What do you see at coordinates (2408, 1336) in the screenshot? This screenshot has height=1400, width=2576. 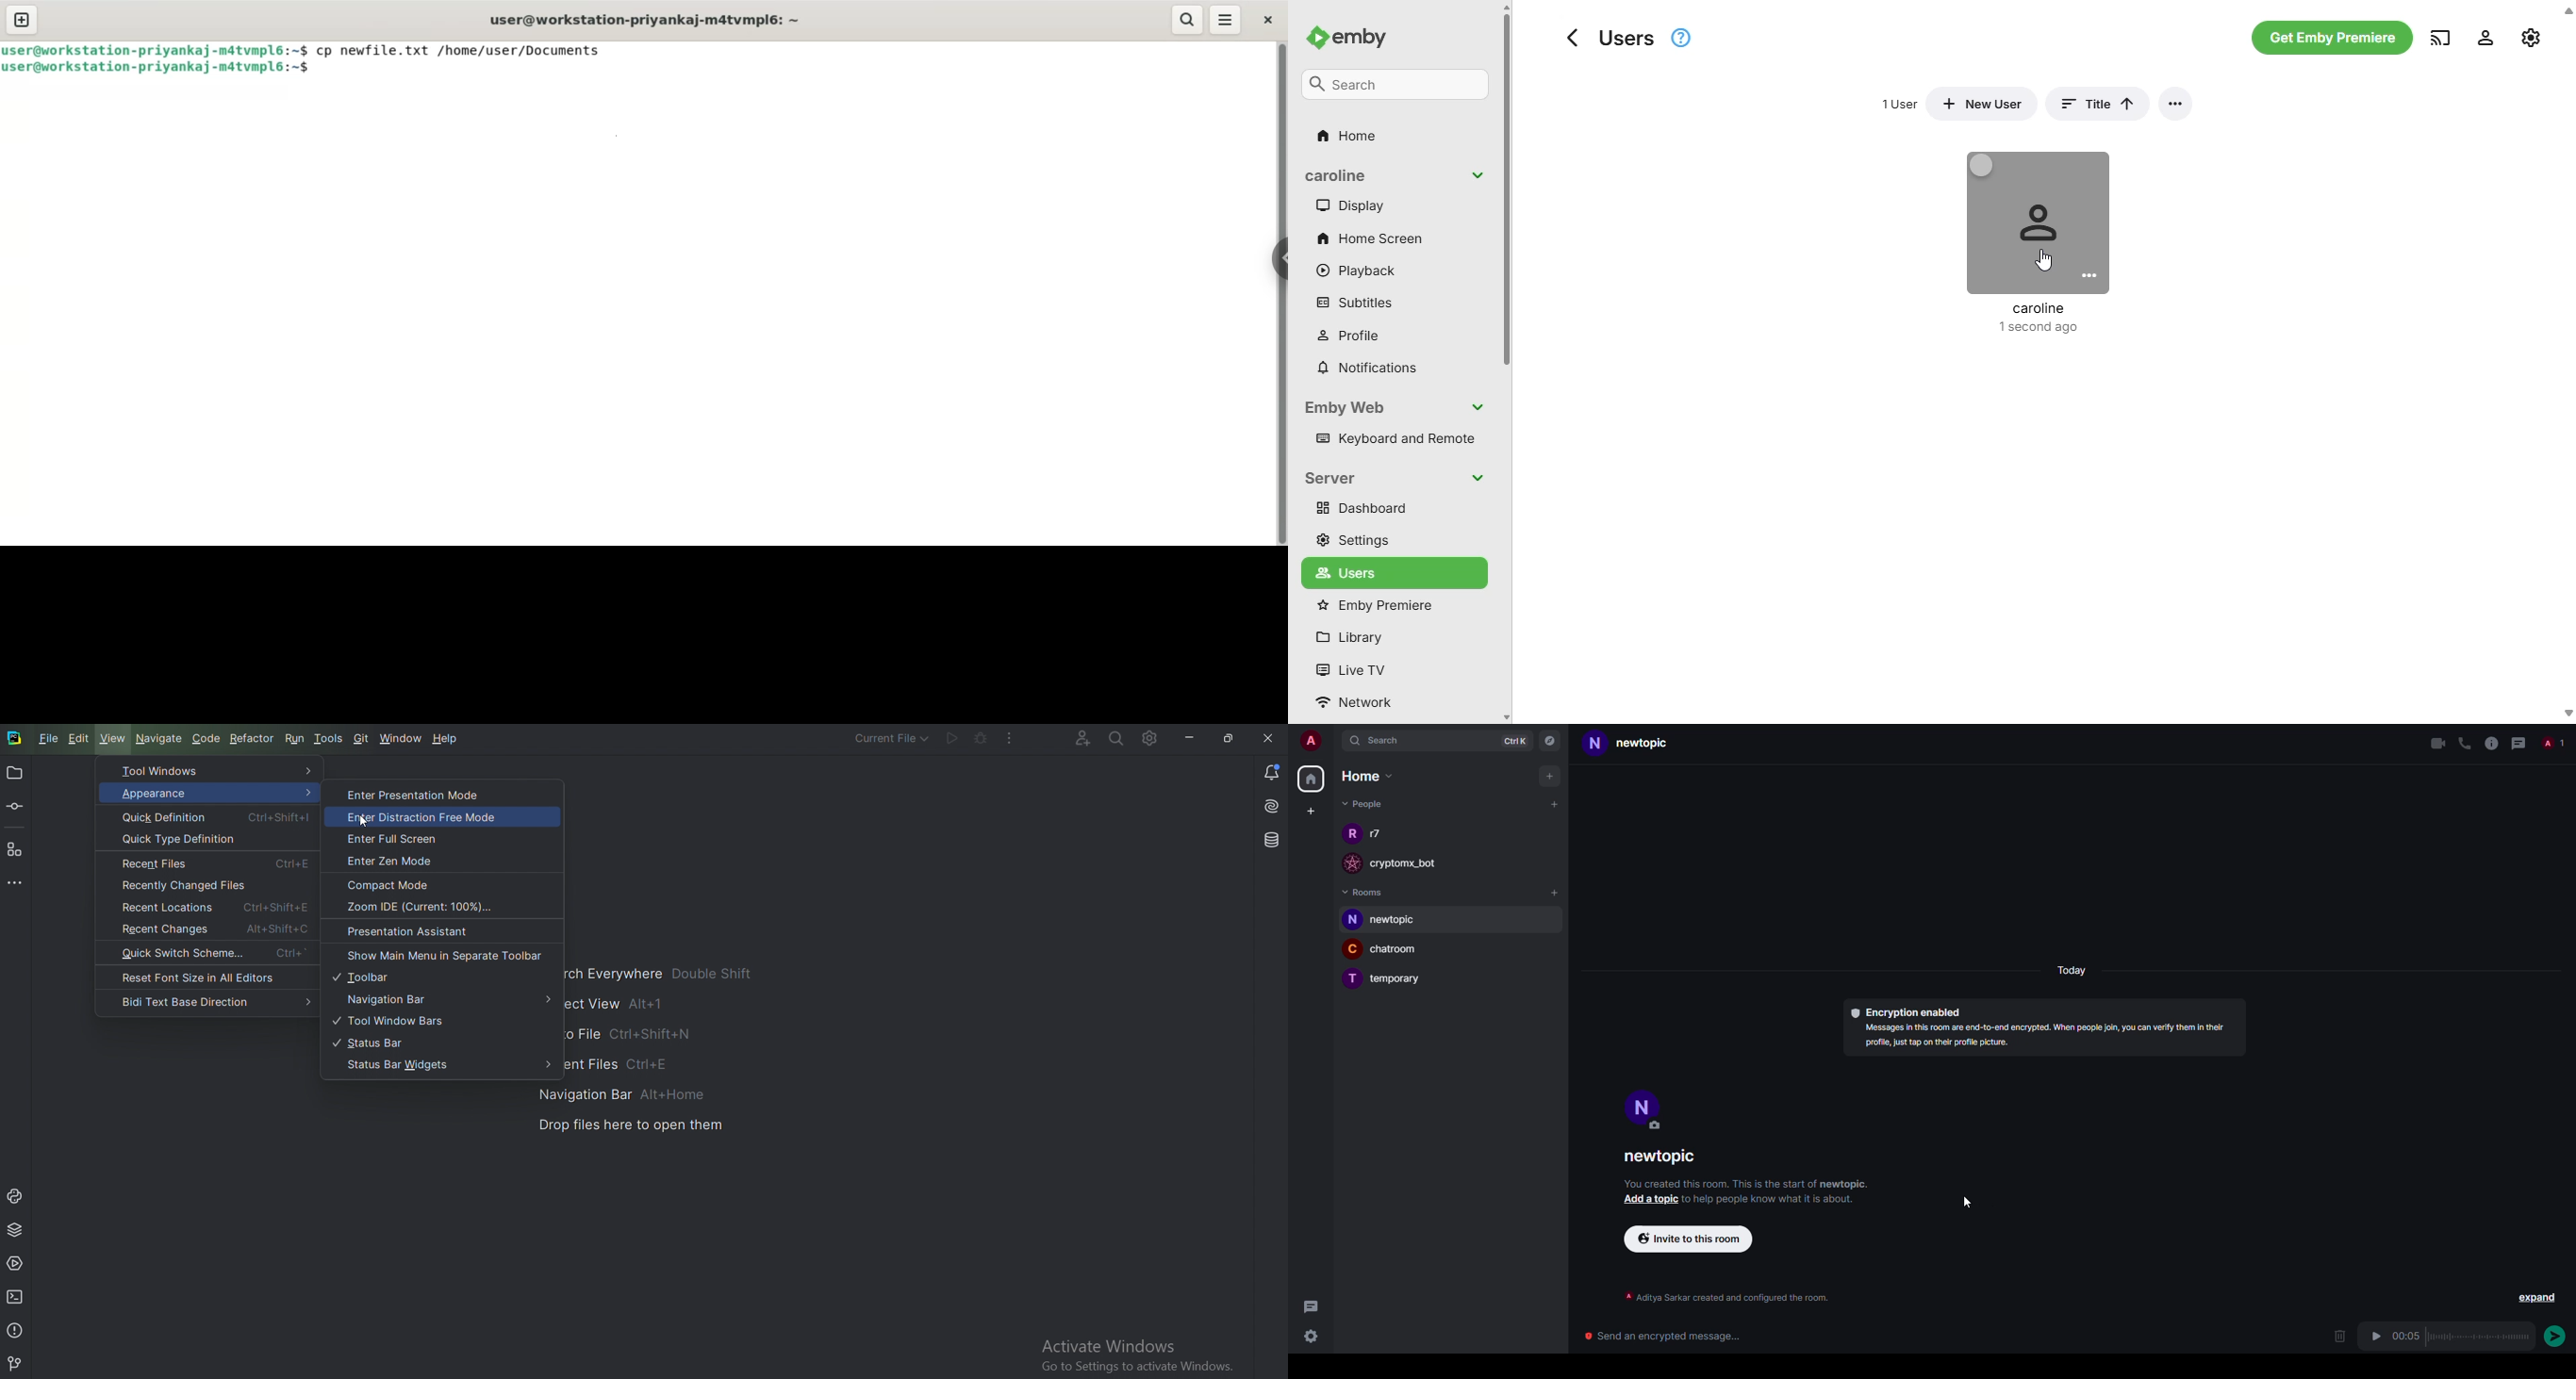 I see `00.05` at bounding box center [2408, 1336].